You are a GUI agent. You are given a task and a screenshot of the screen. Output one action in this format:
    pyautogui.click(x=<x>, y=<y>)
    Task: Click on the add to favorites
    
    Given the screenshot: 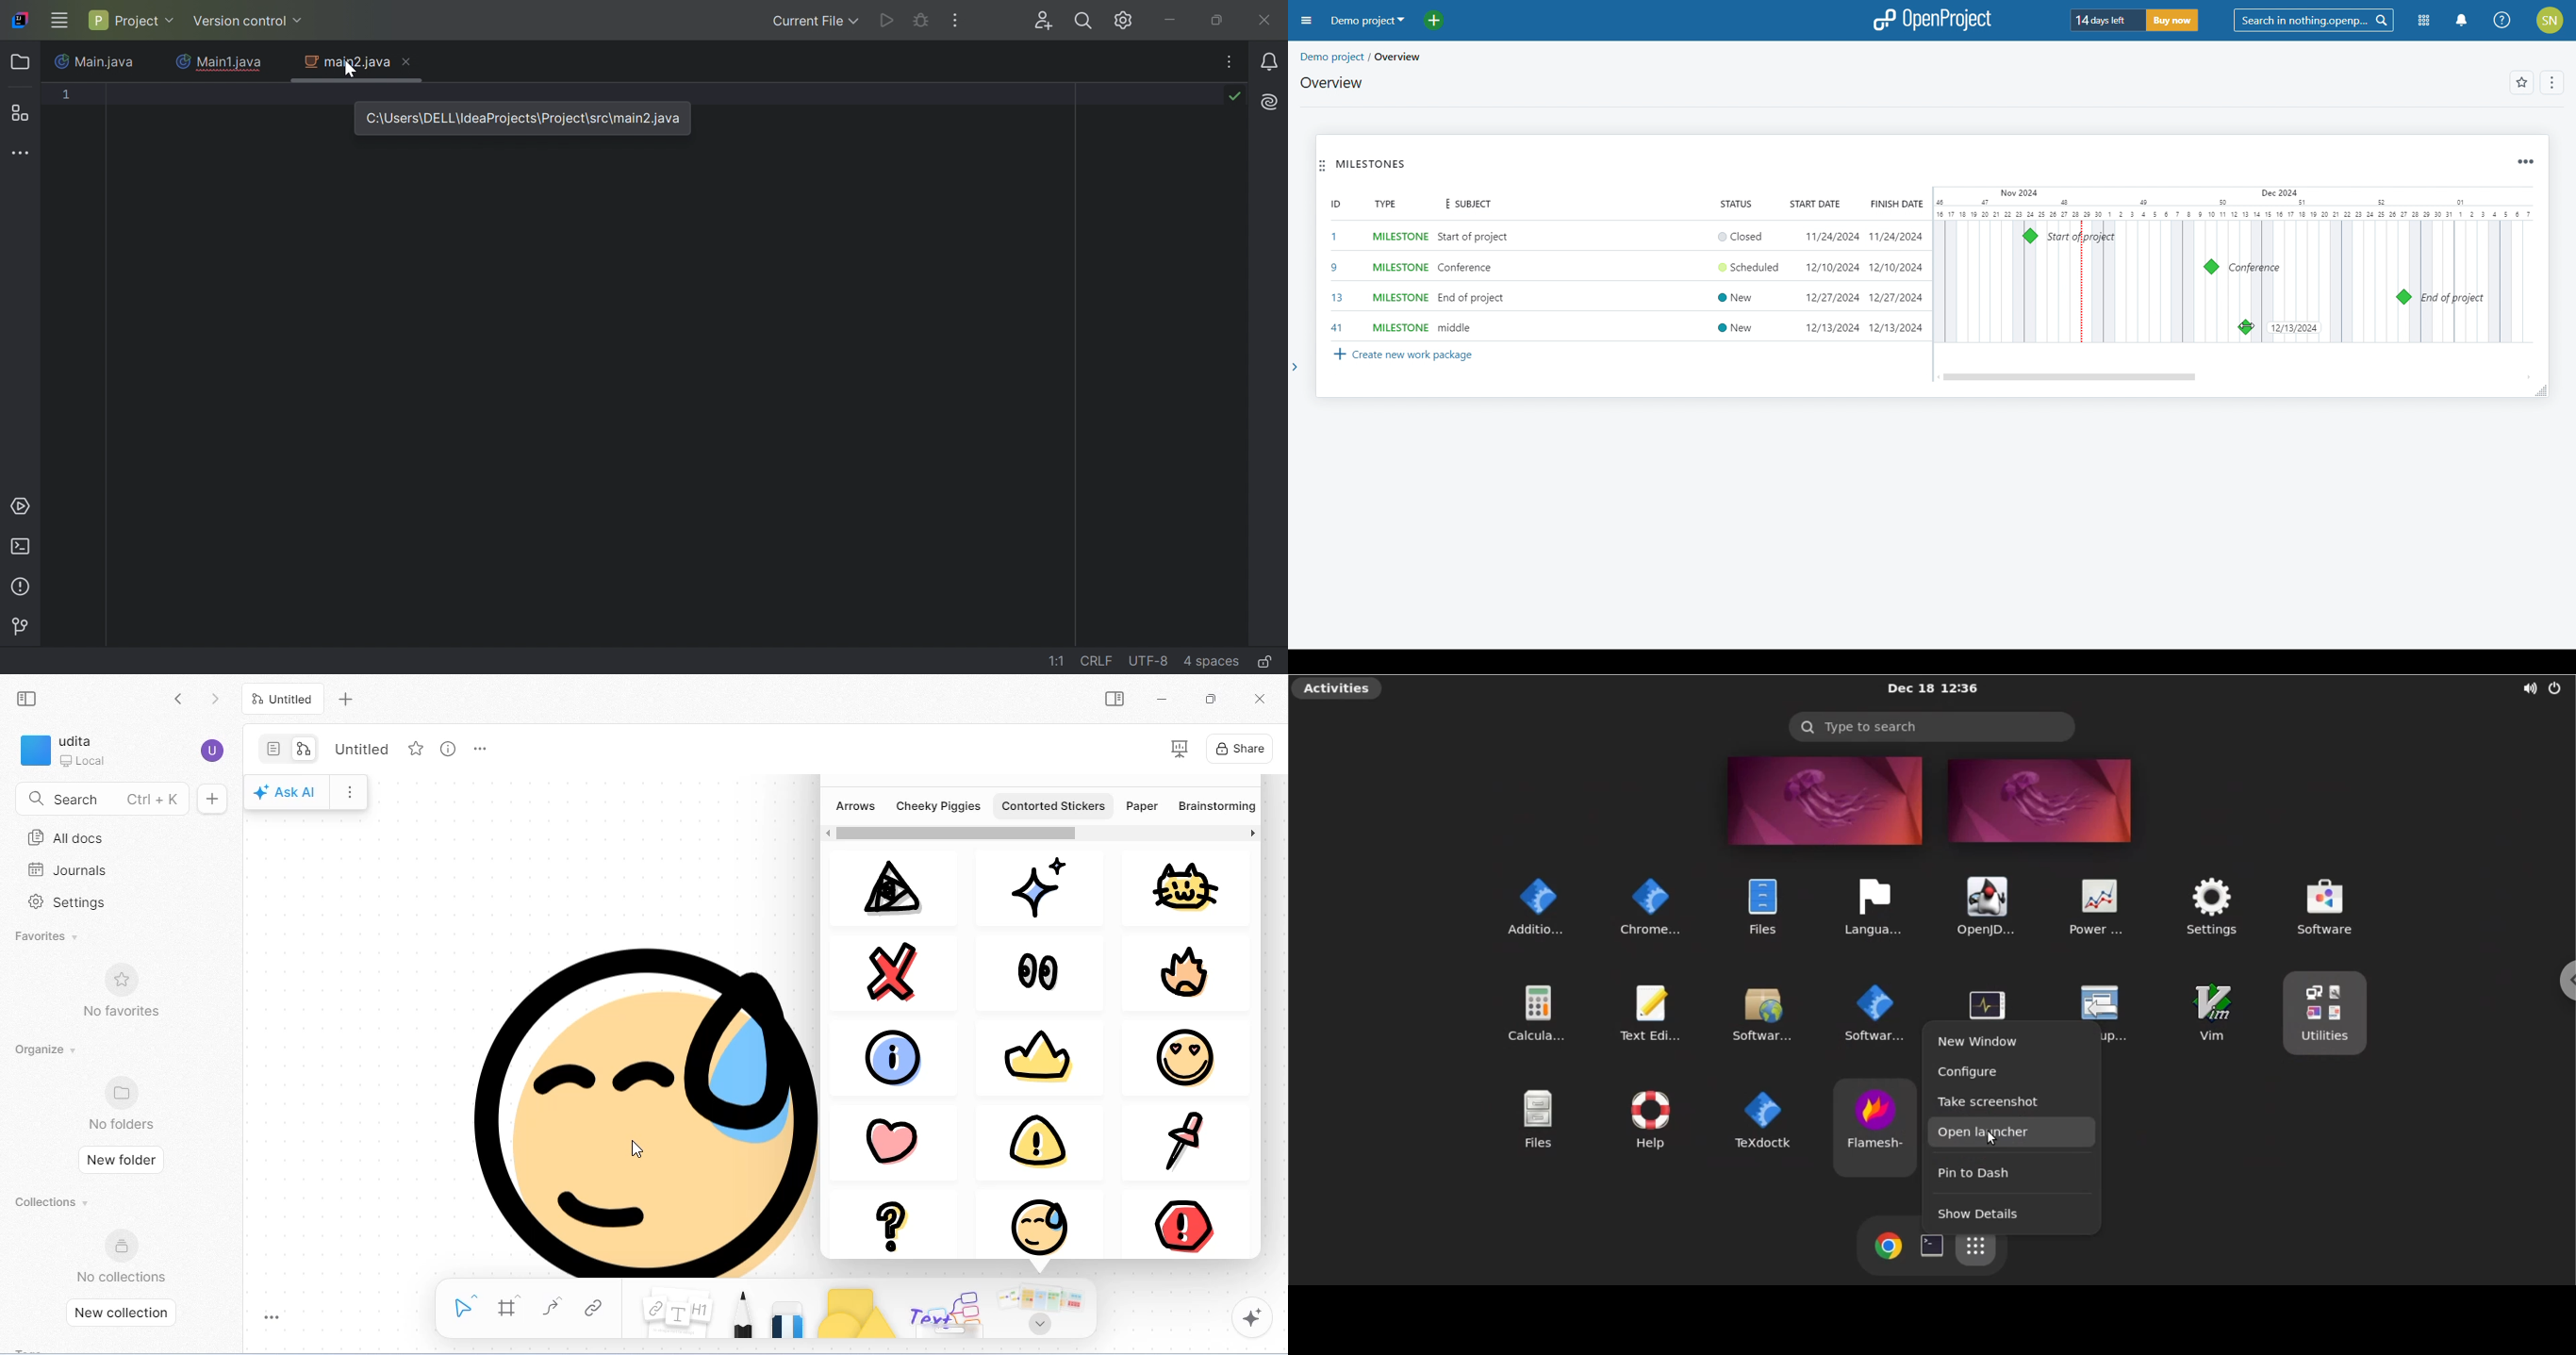 What is the action you would take?
    pyautogui.click(x=2522, y=83)
    